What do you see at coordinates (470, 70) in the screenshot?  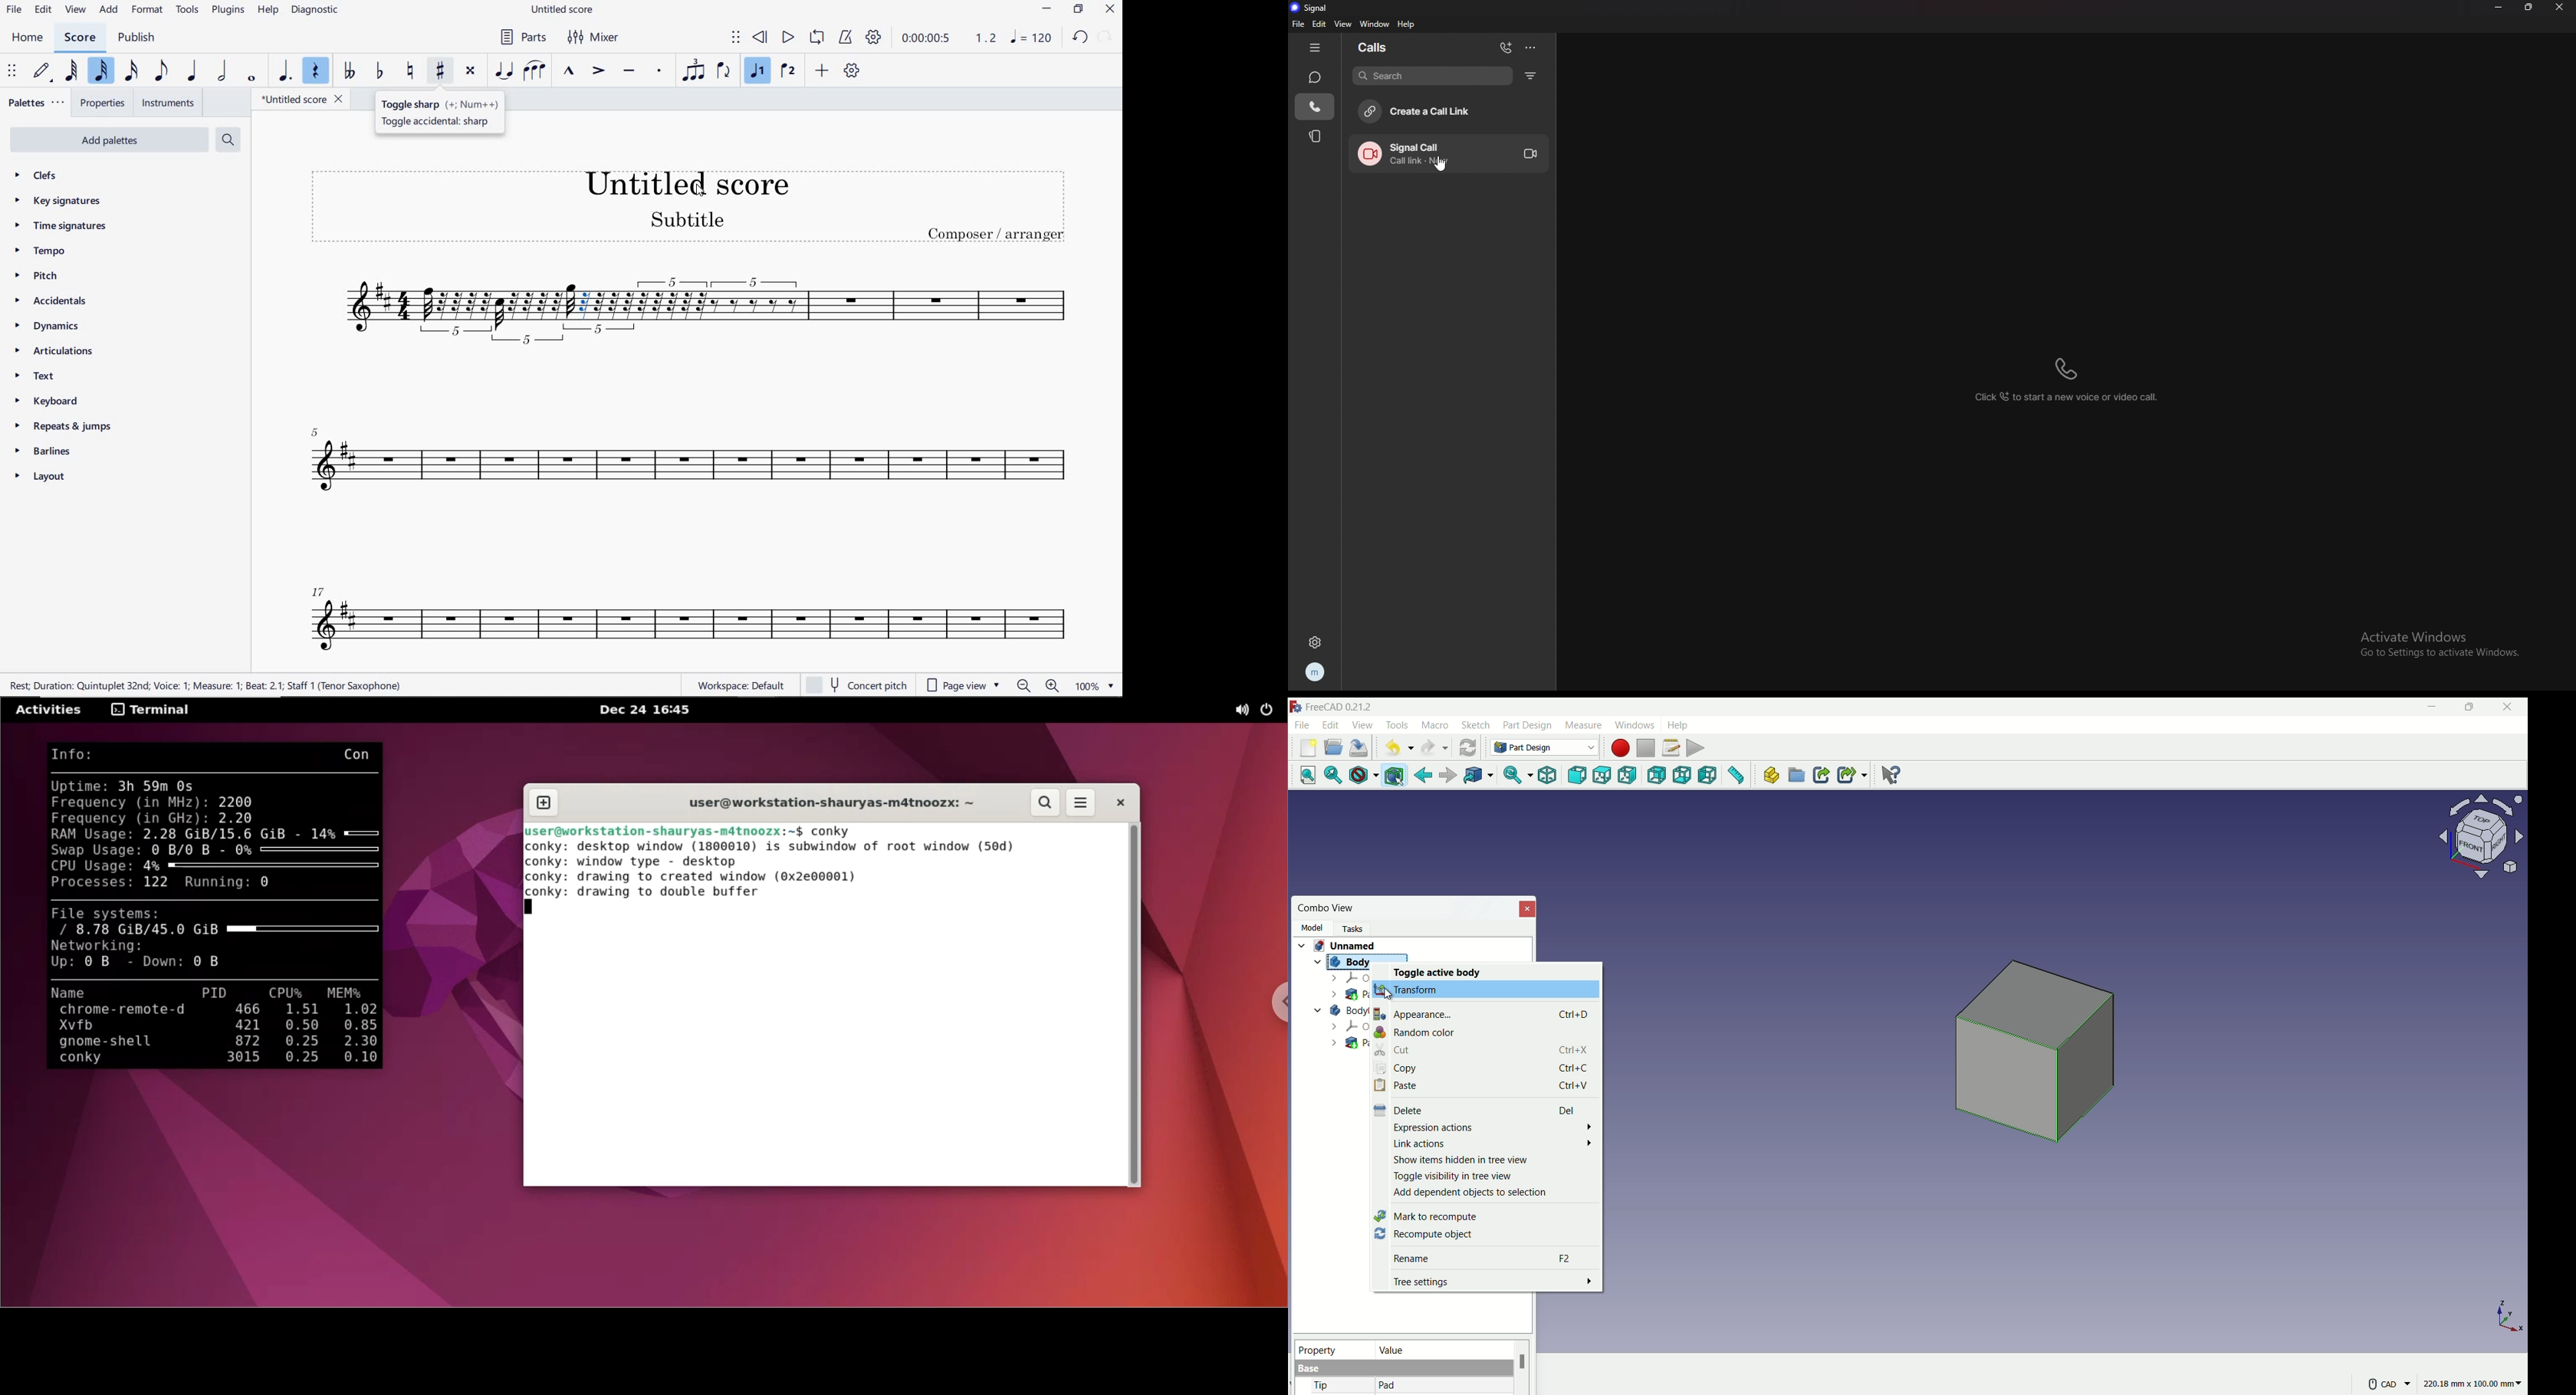 I see `TOGGLE DOUBLE-SHARP` at bounding box center [470, 70].